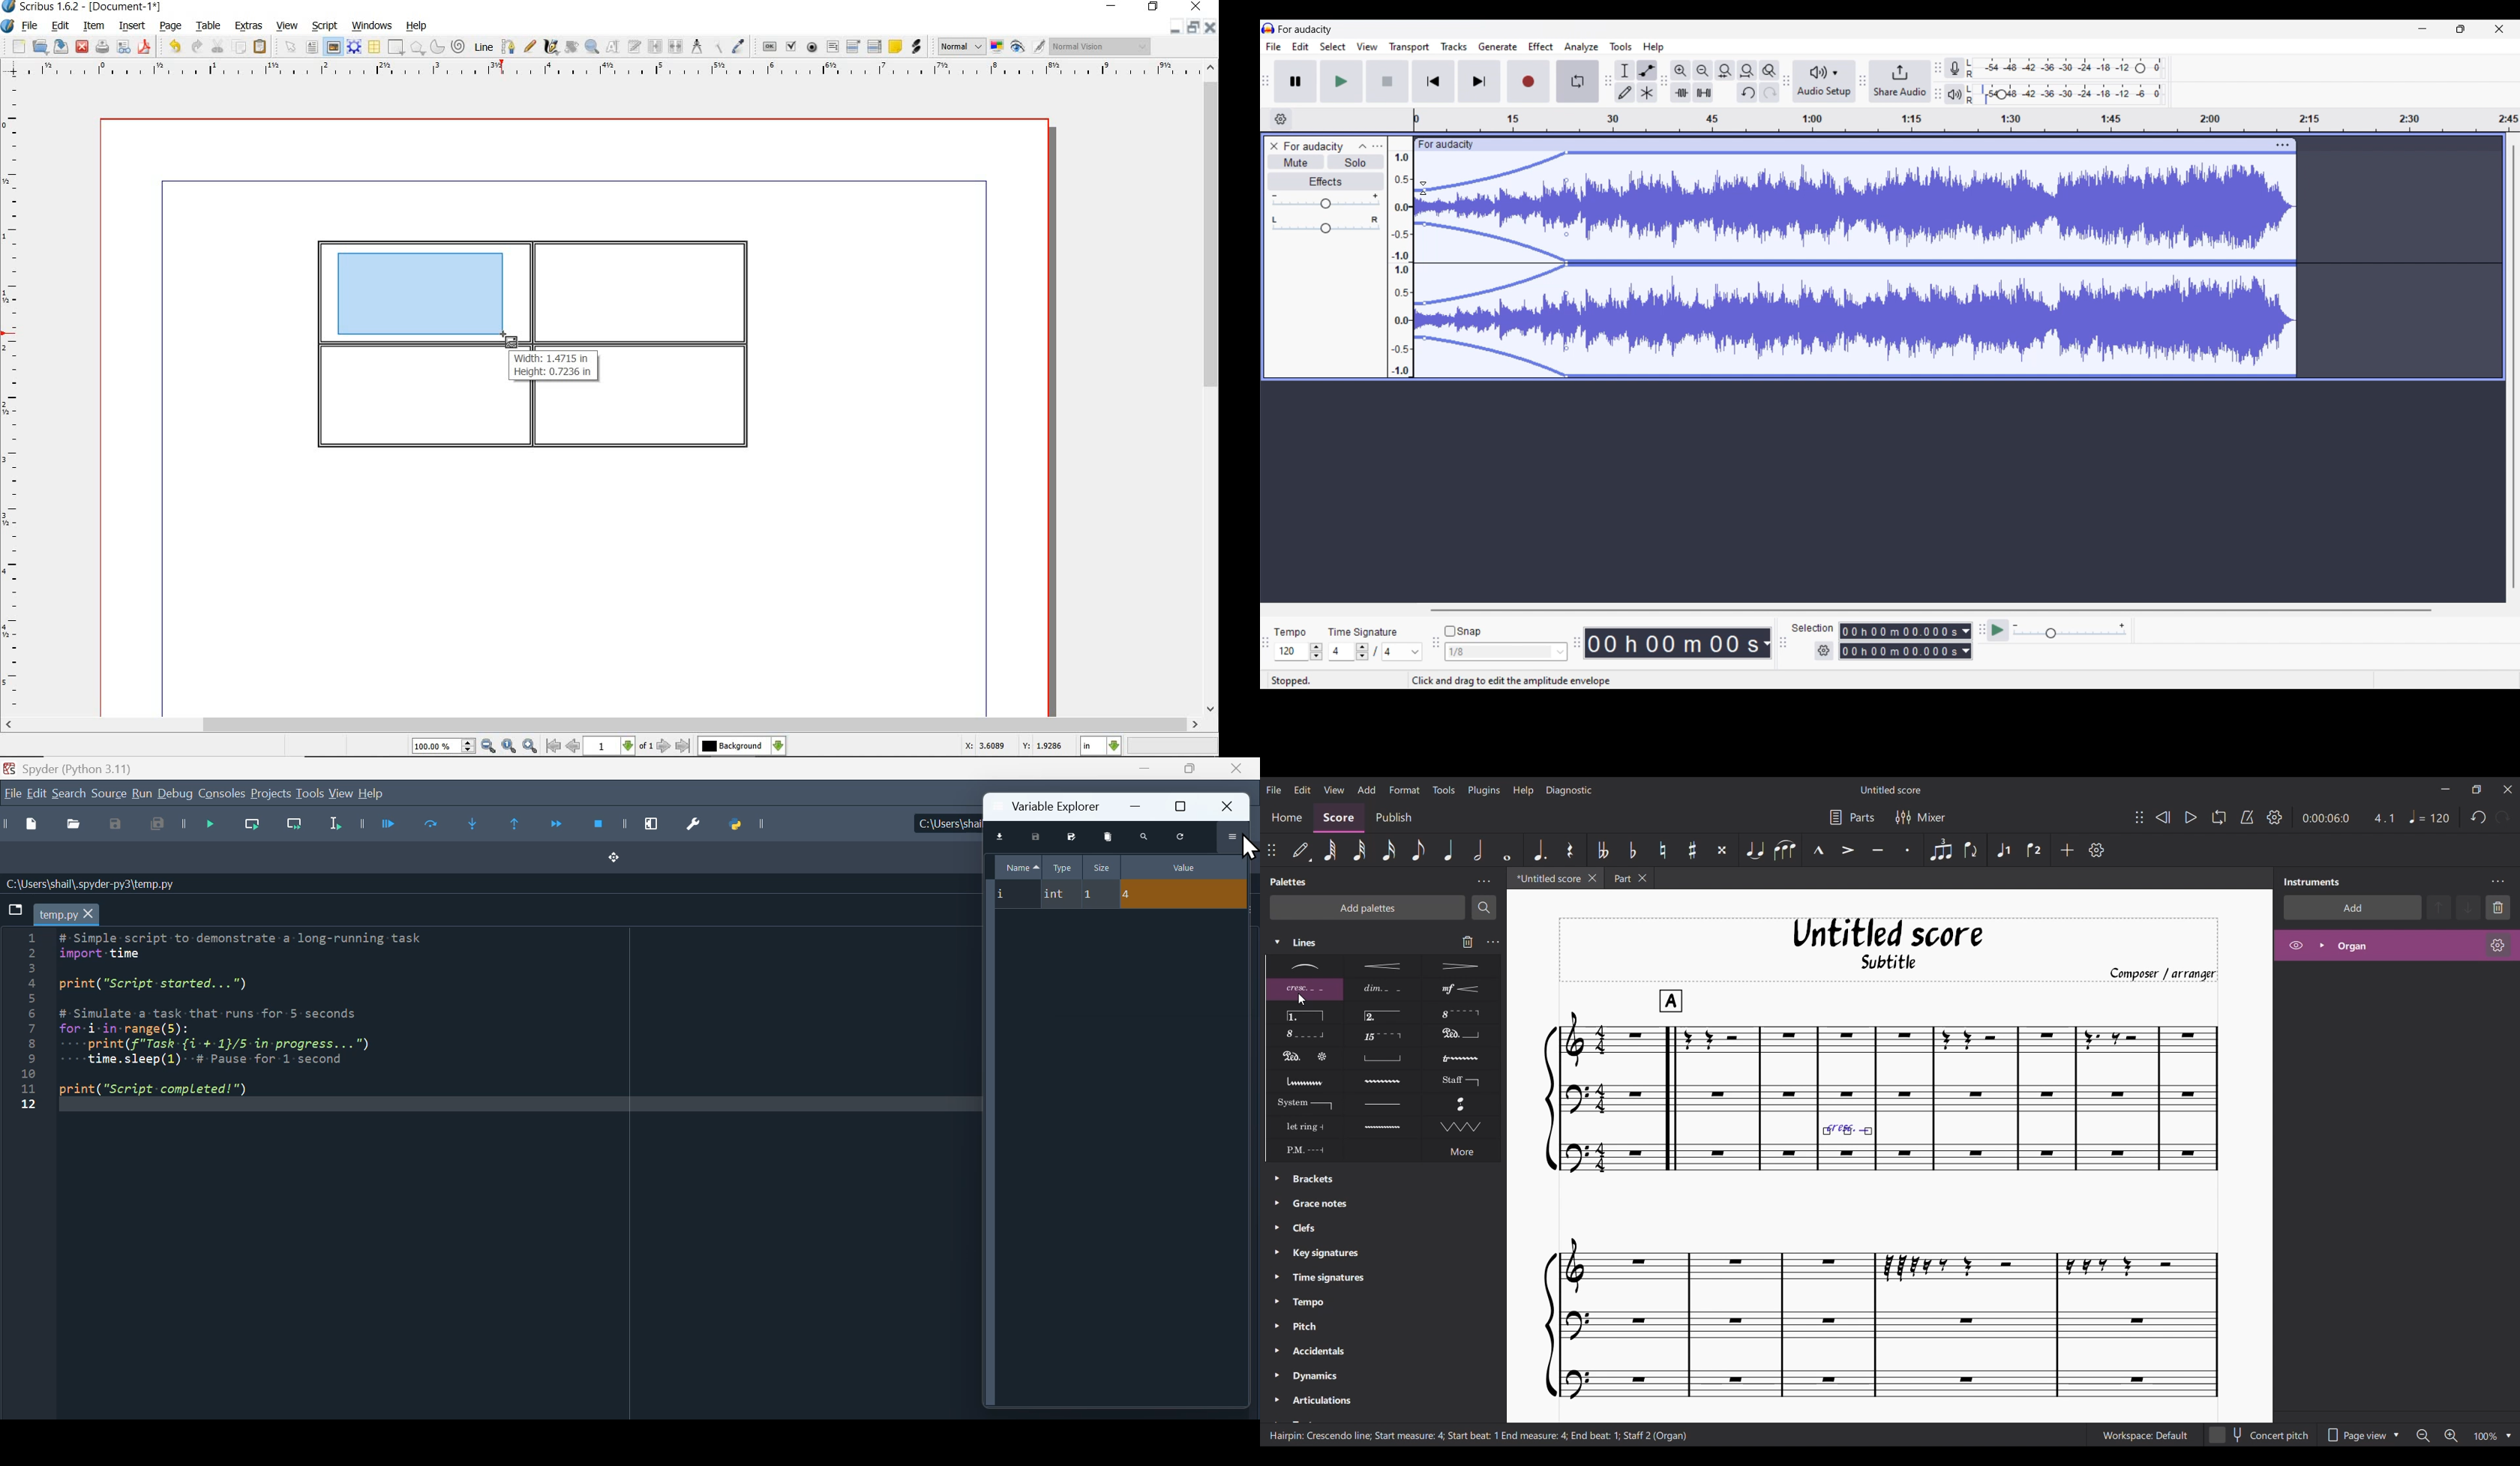 The height and width of the screenshot is (1484, 2520). Describe the element at coordinates (2397, 947) in the screenshot. I see `opem` at that location.